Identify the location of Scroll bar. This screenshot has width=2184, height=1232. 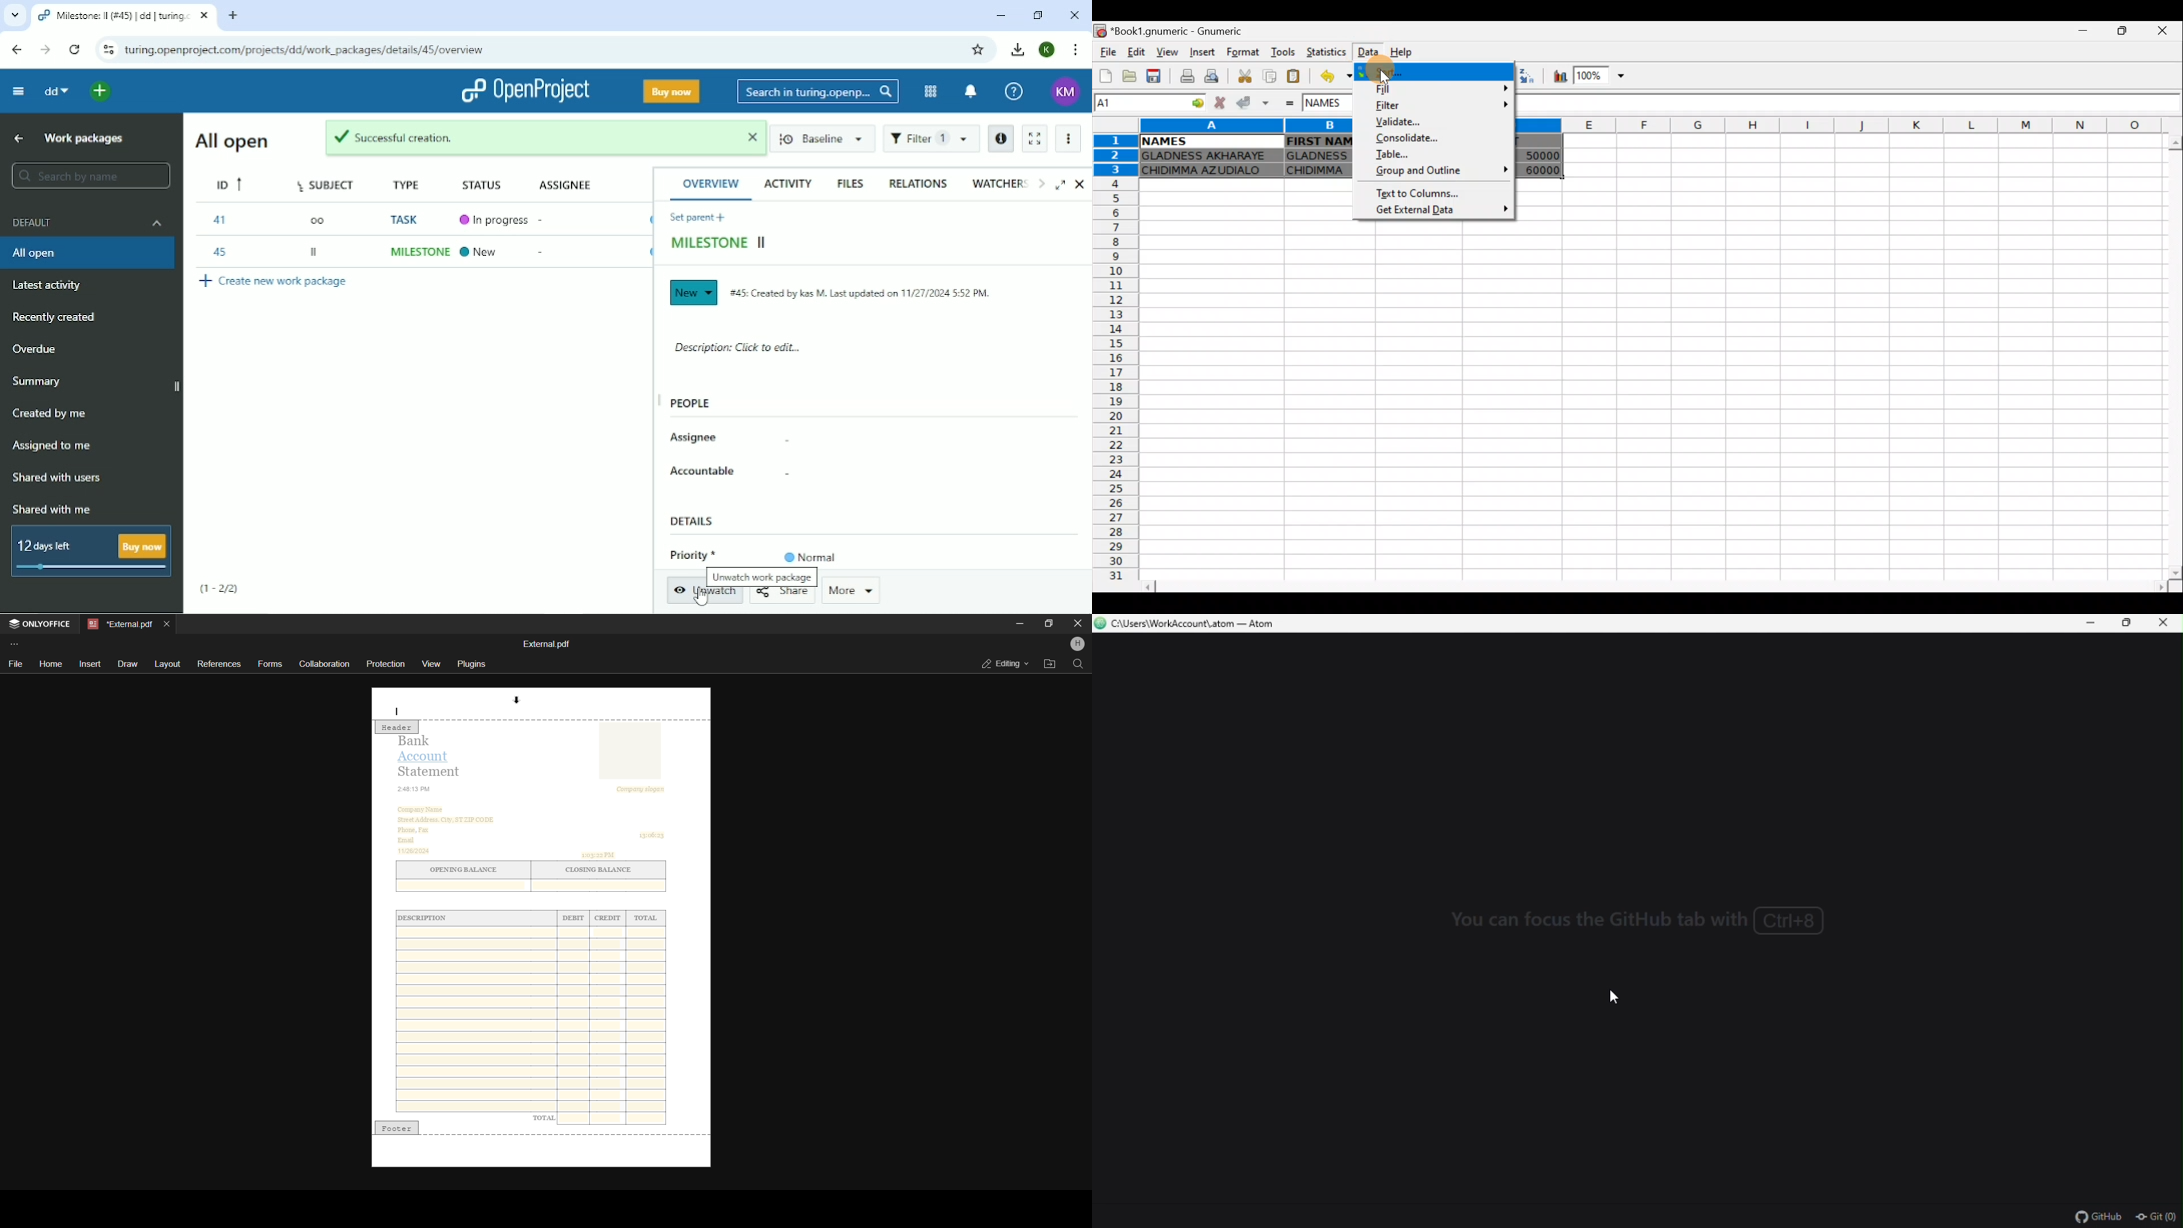
(1654, 587).